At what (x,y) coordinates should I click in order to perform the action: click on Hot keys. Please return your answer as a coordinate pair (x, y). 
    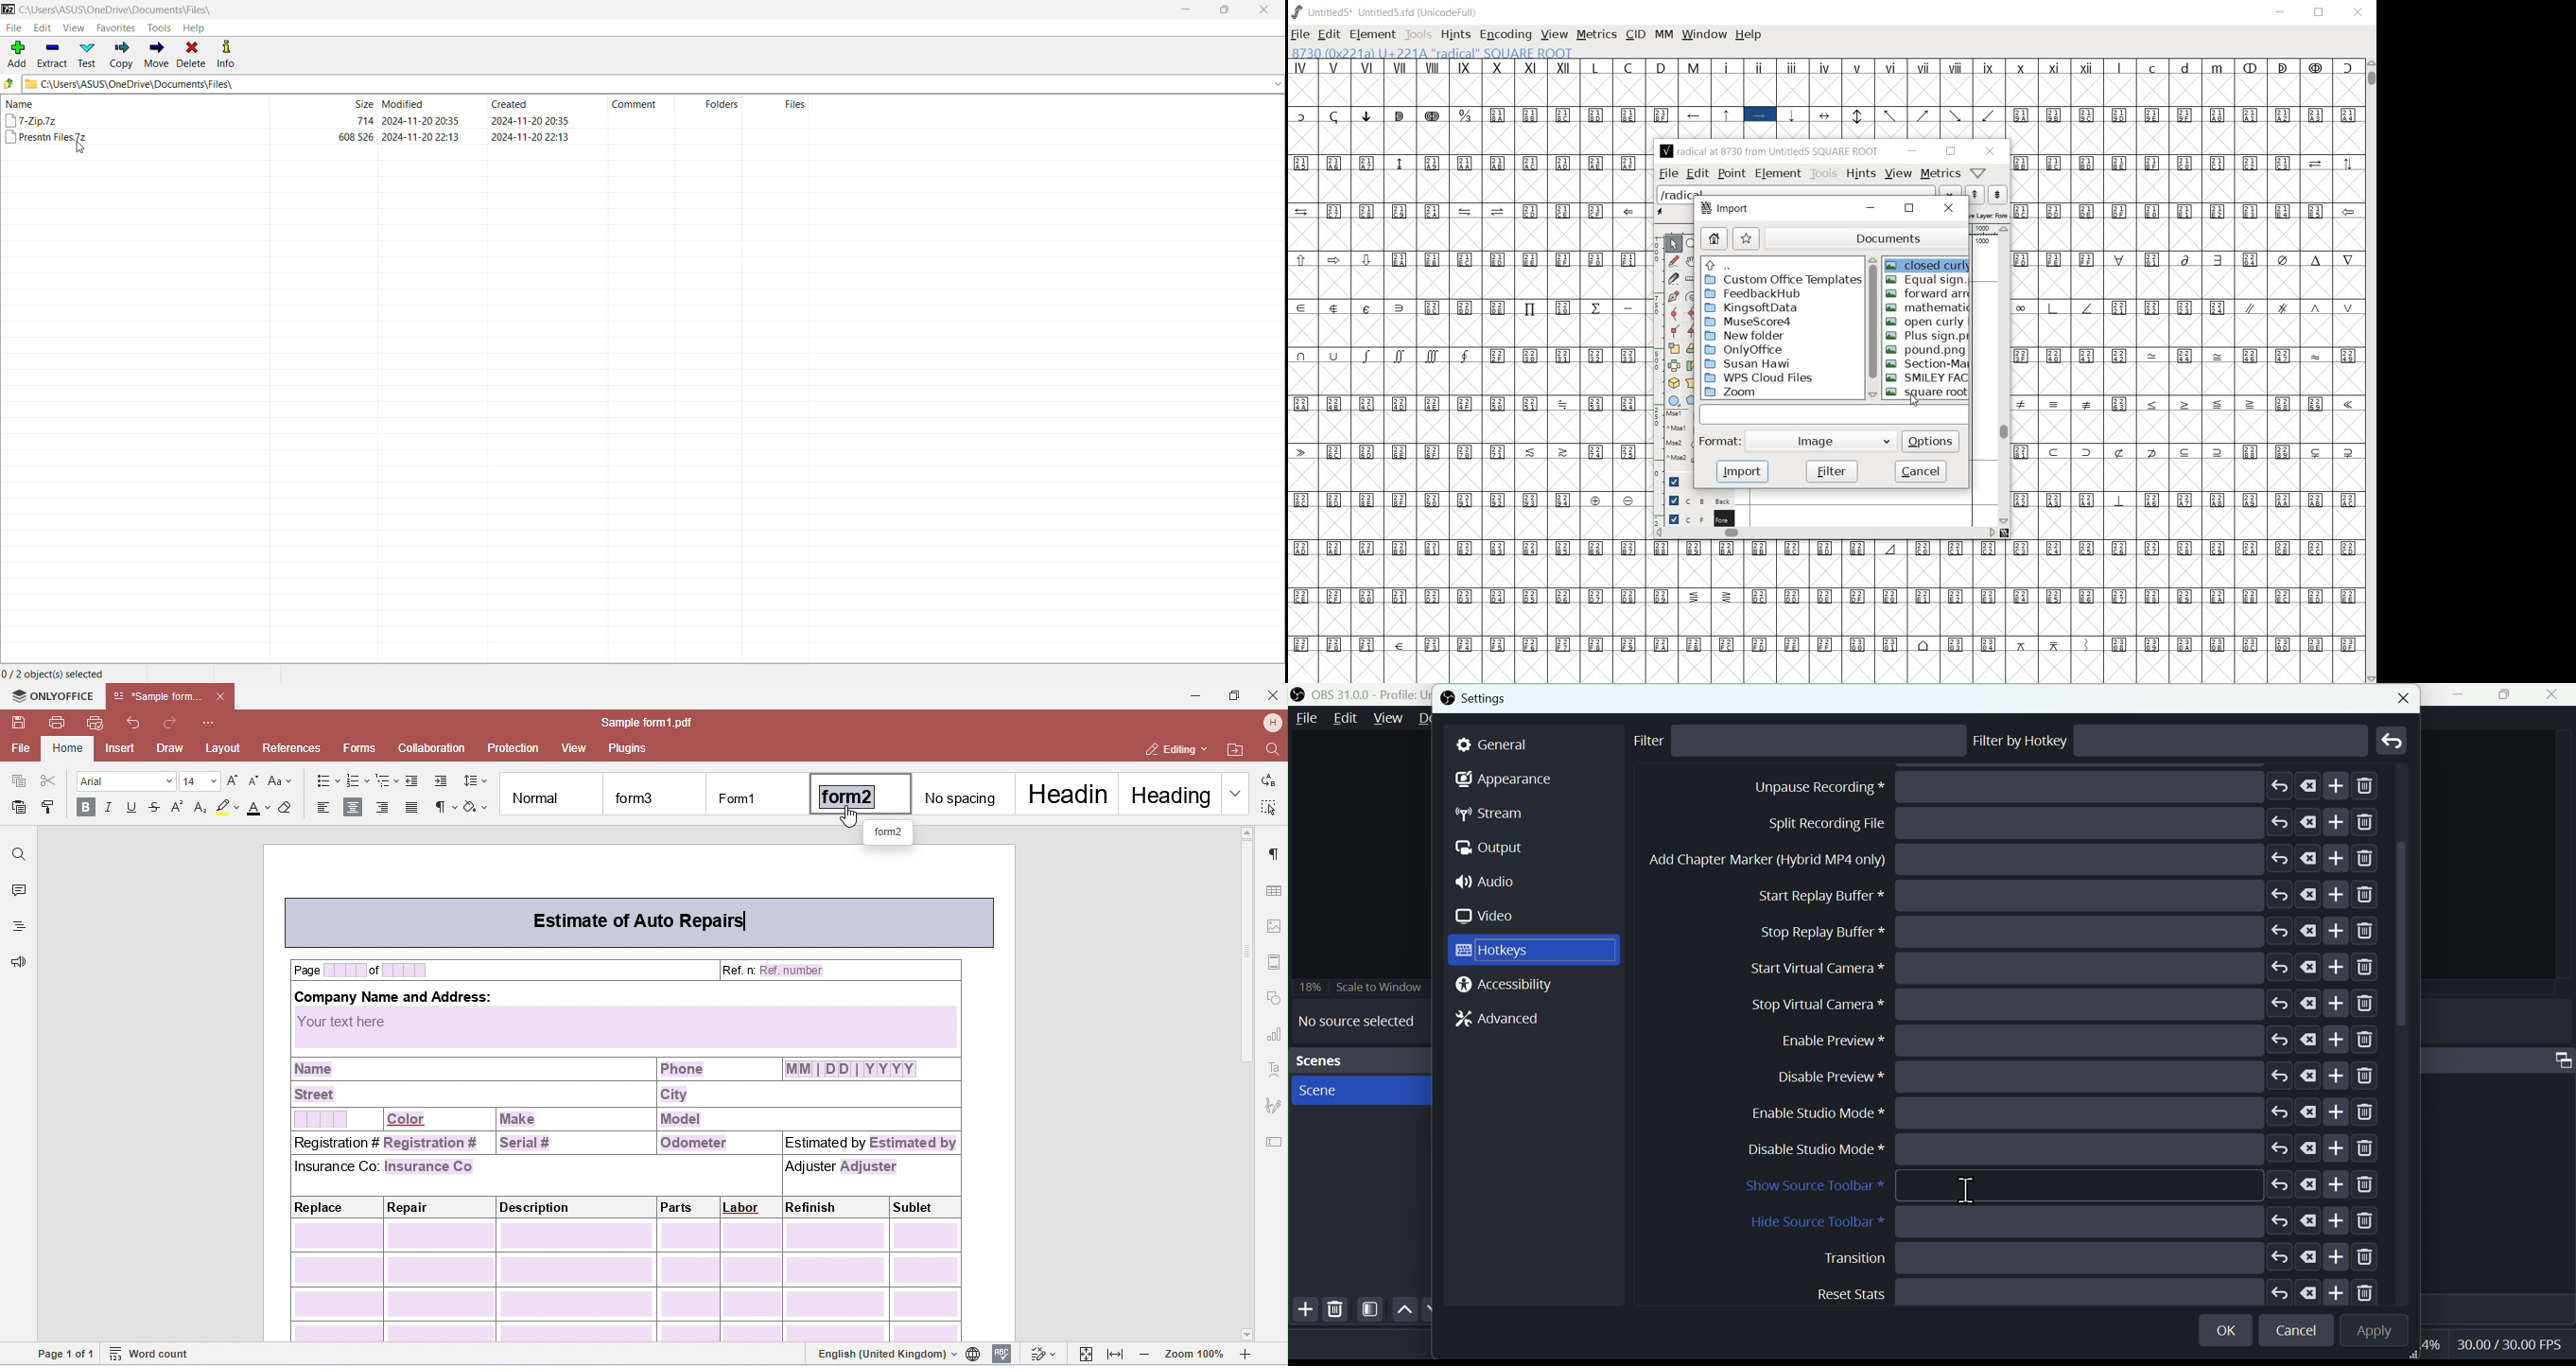
    Looking at the image, I should click on (1534, 950).